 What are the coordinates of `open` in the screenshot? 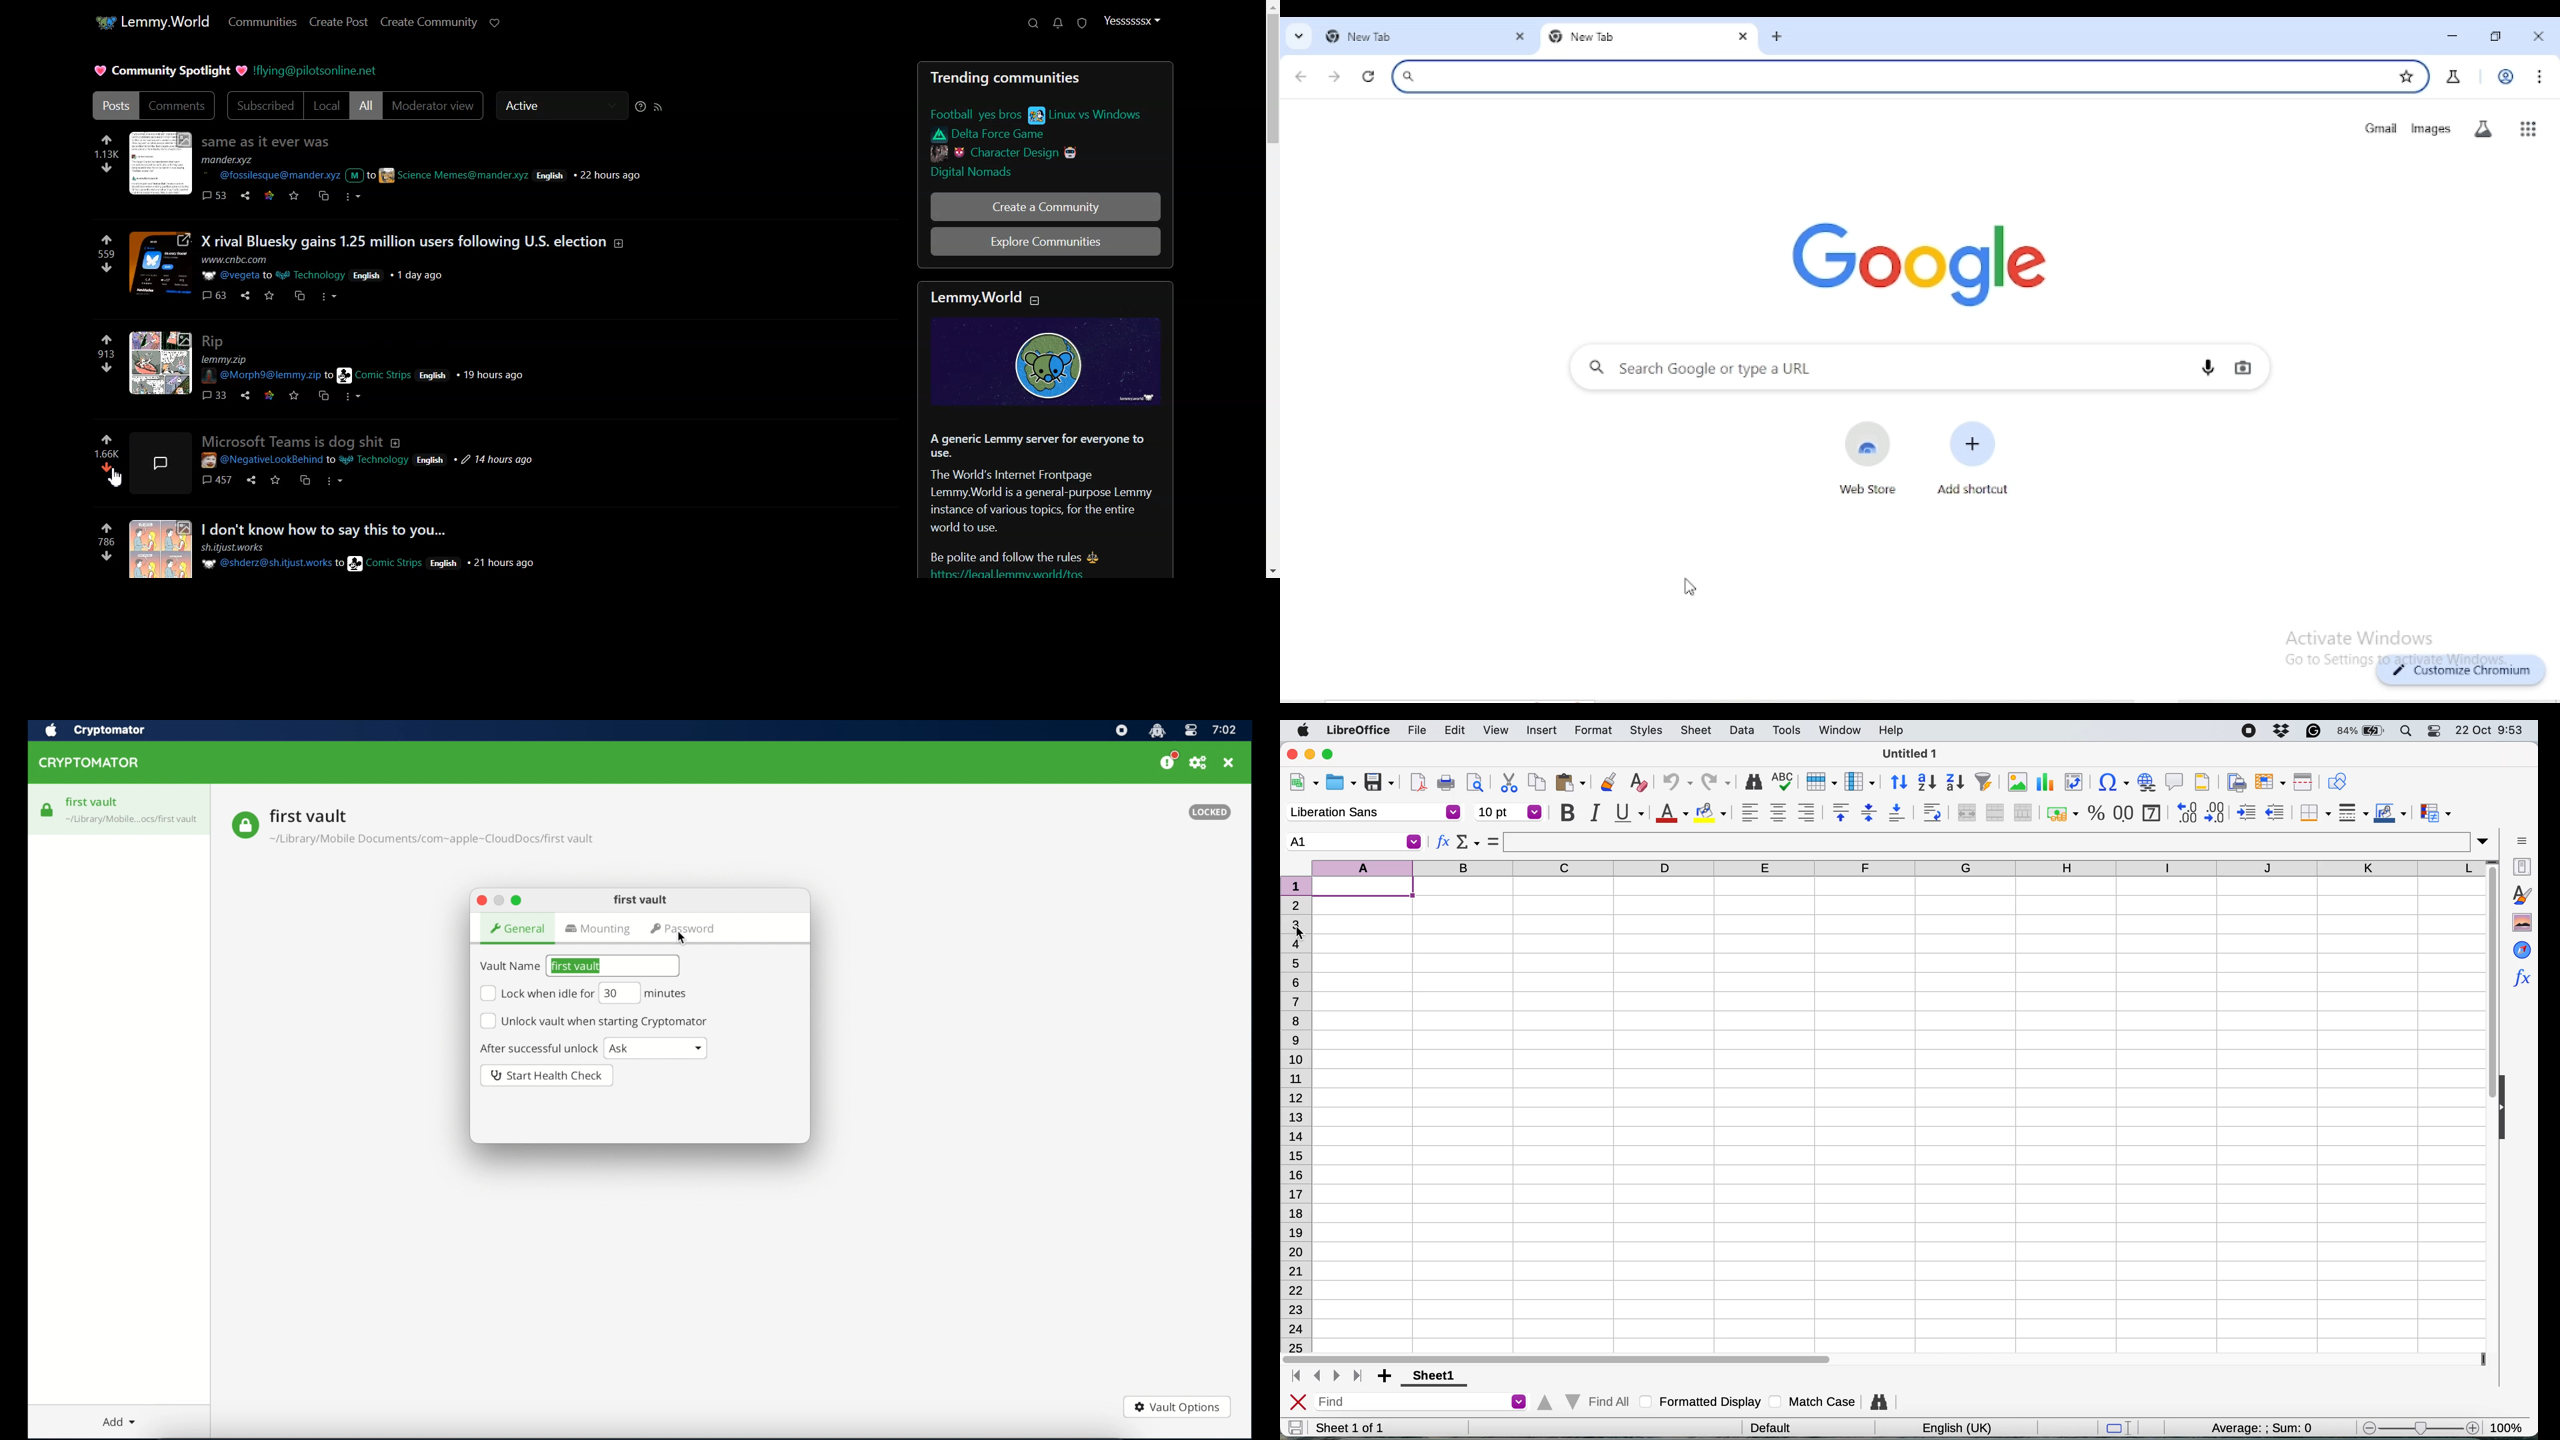 It's located at (1341, 784).